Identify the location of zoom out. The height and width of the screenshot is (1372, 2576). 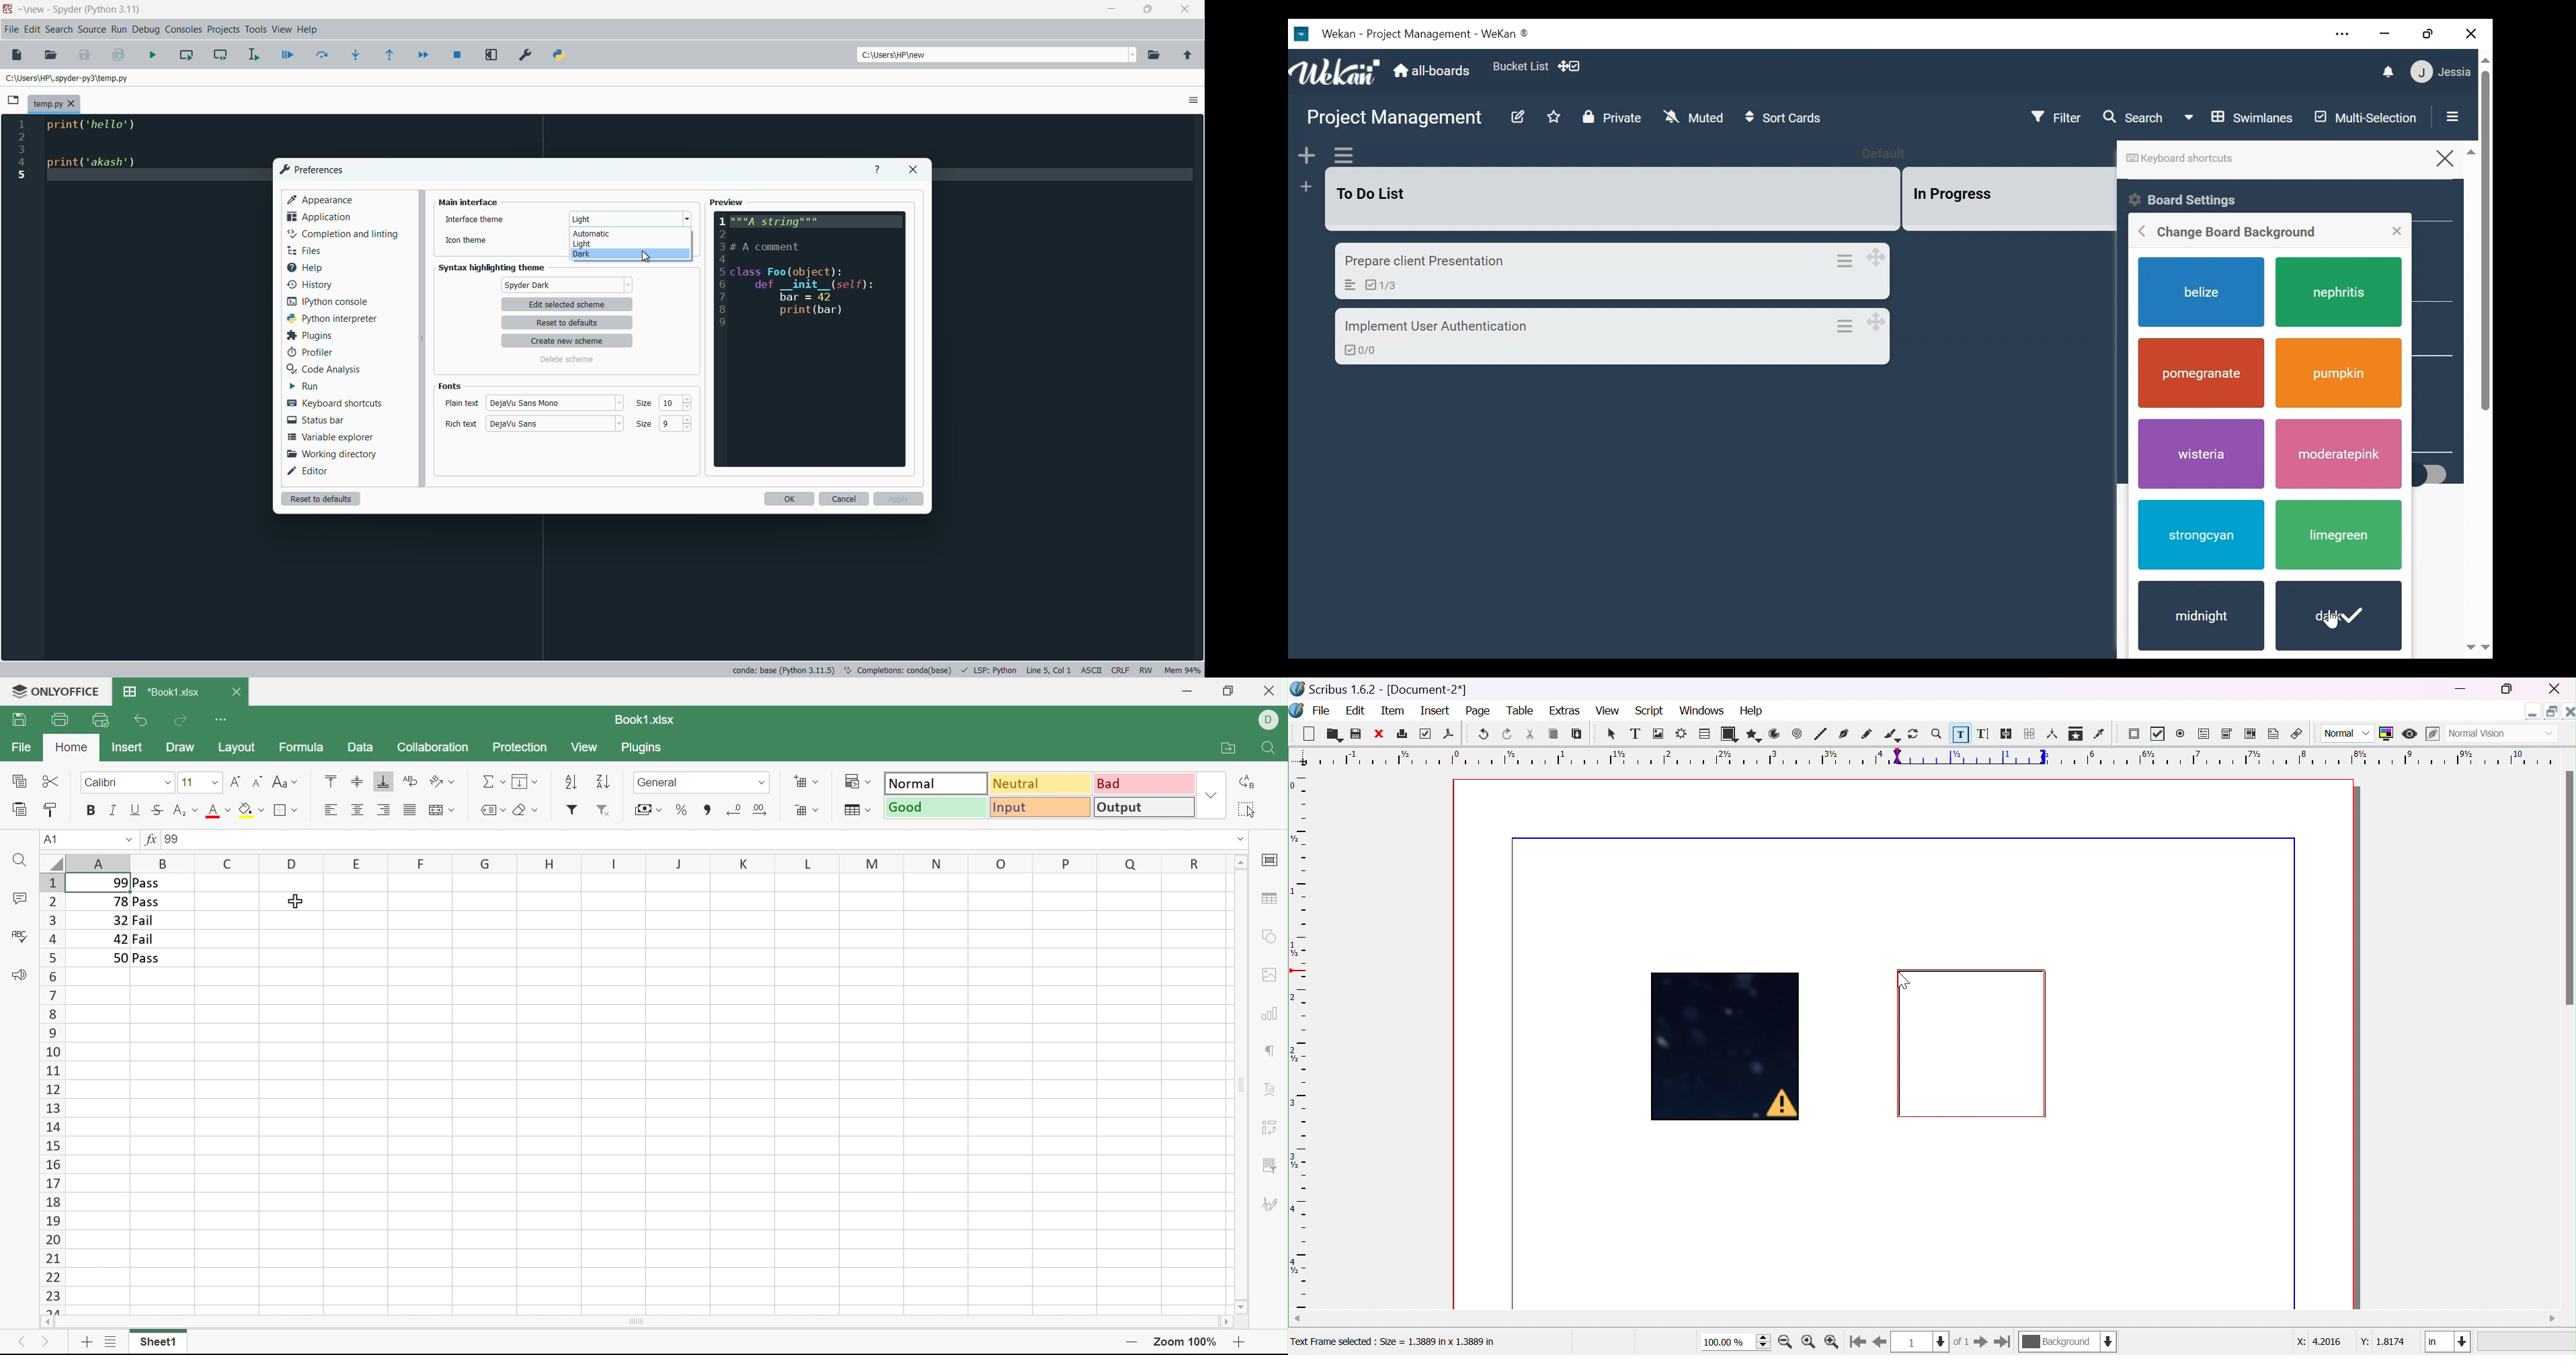
(1833, 1342).